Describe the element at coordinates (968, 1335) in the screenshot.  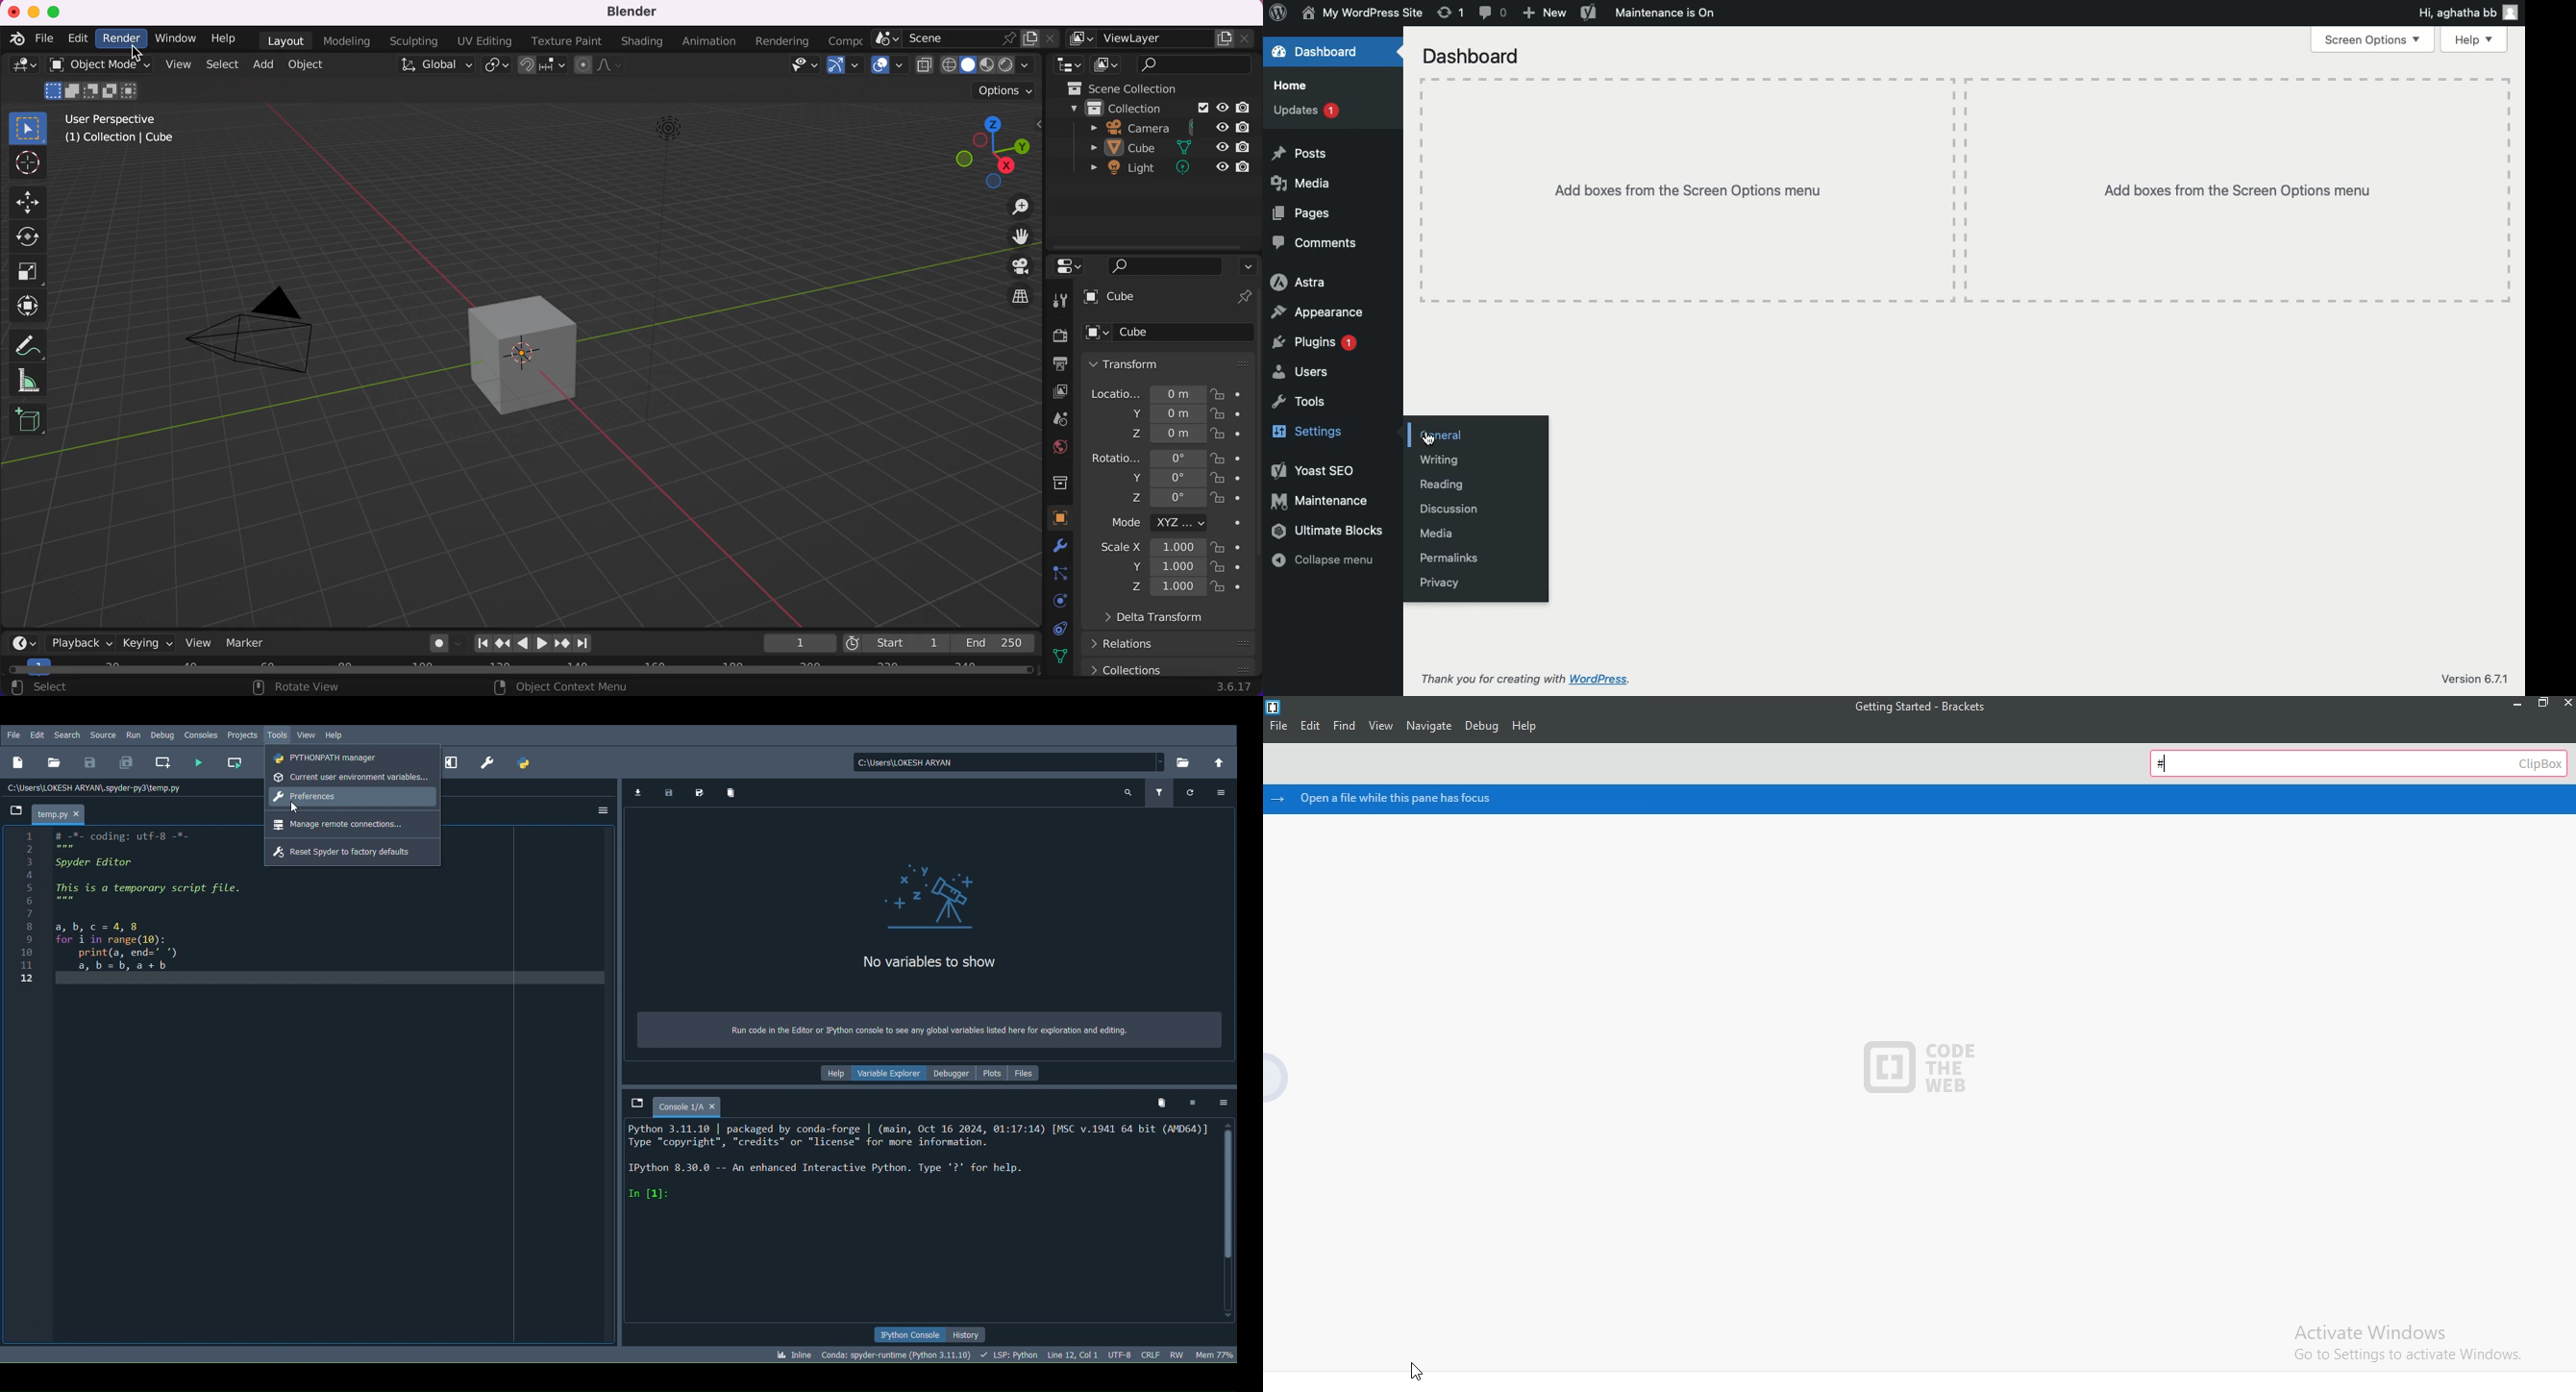
I see `History` at that location.